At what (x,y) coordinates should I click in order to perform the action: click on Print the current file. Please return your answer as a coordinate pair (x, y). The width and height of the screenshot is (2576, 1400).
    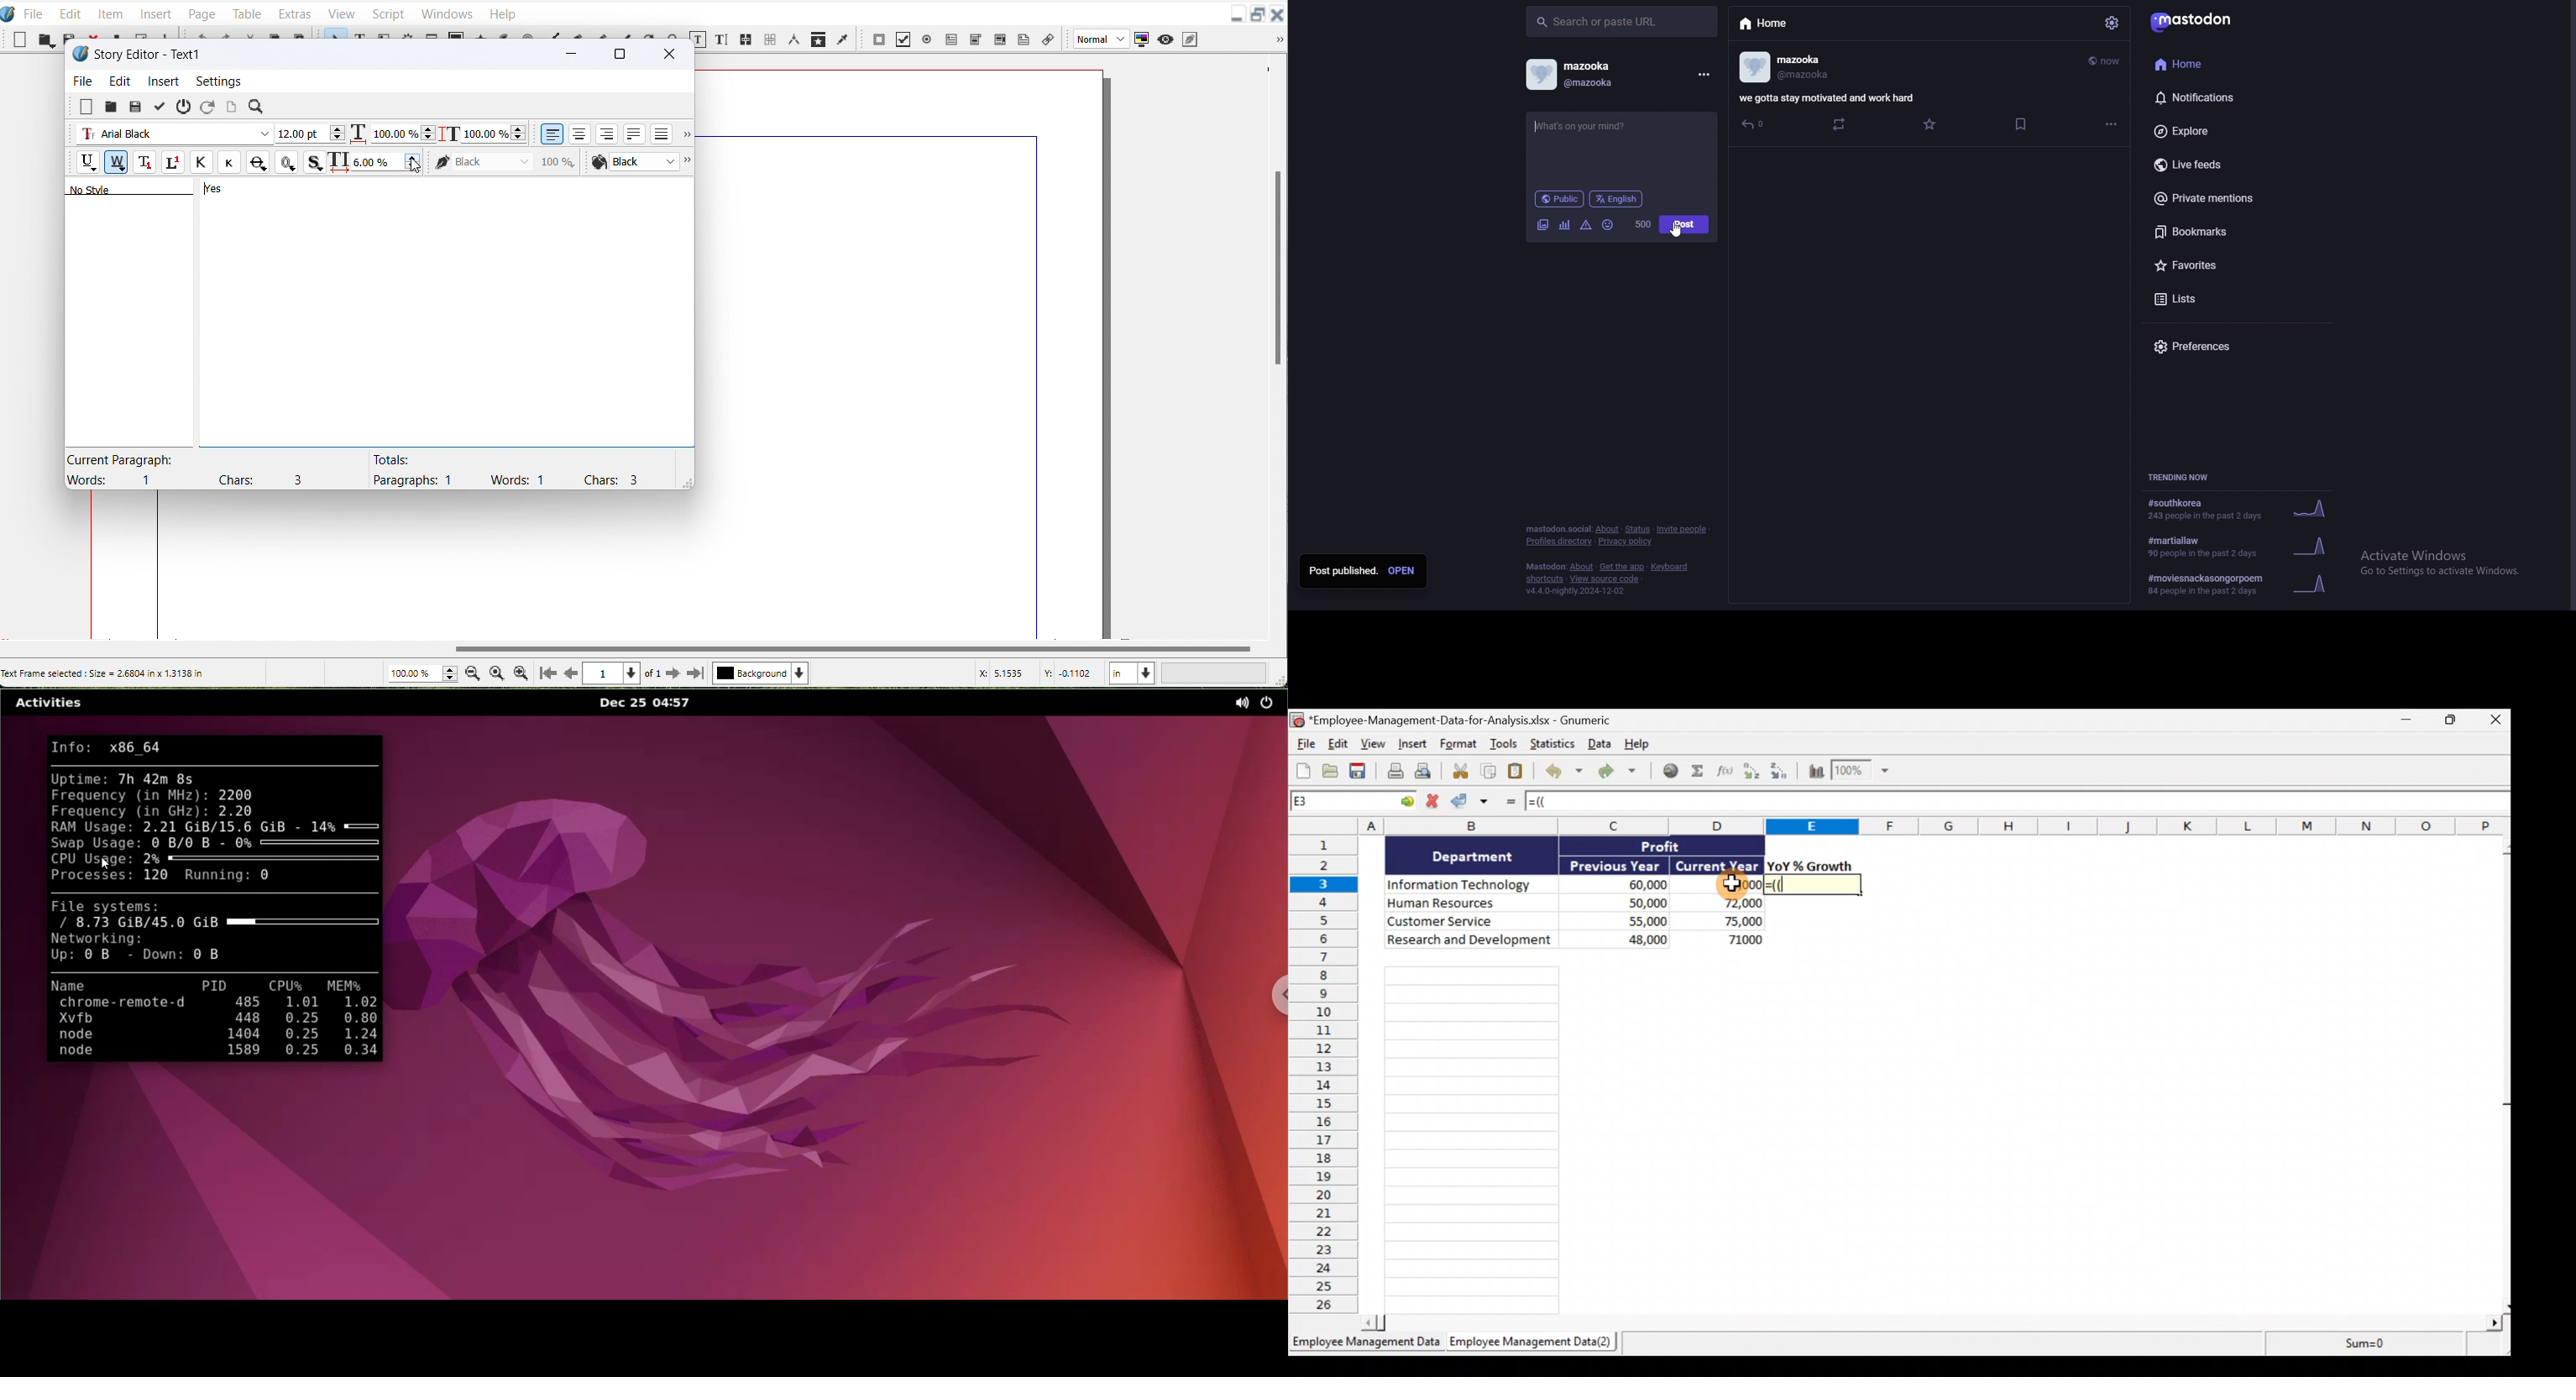
    Looking at the image, I should click on (1394, 773).